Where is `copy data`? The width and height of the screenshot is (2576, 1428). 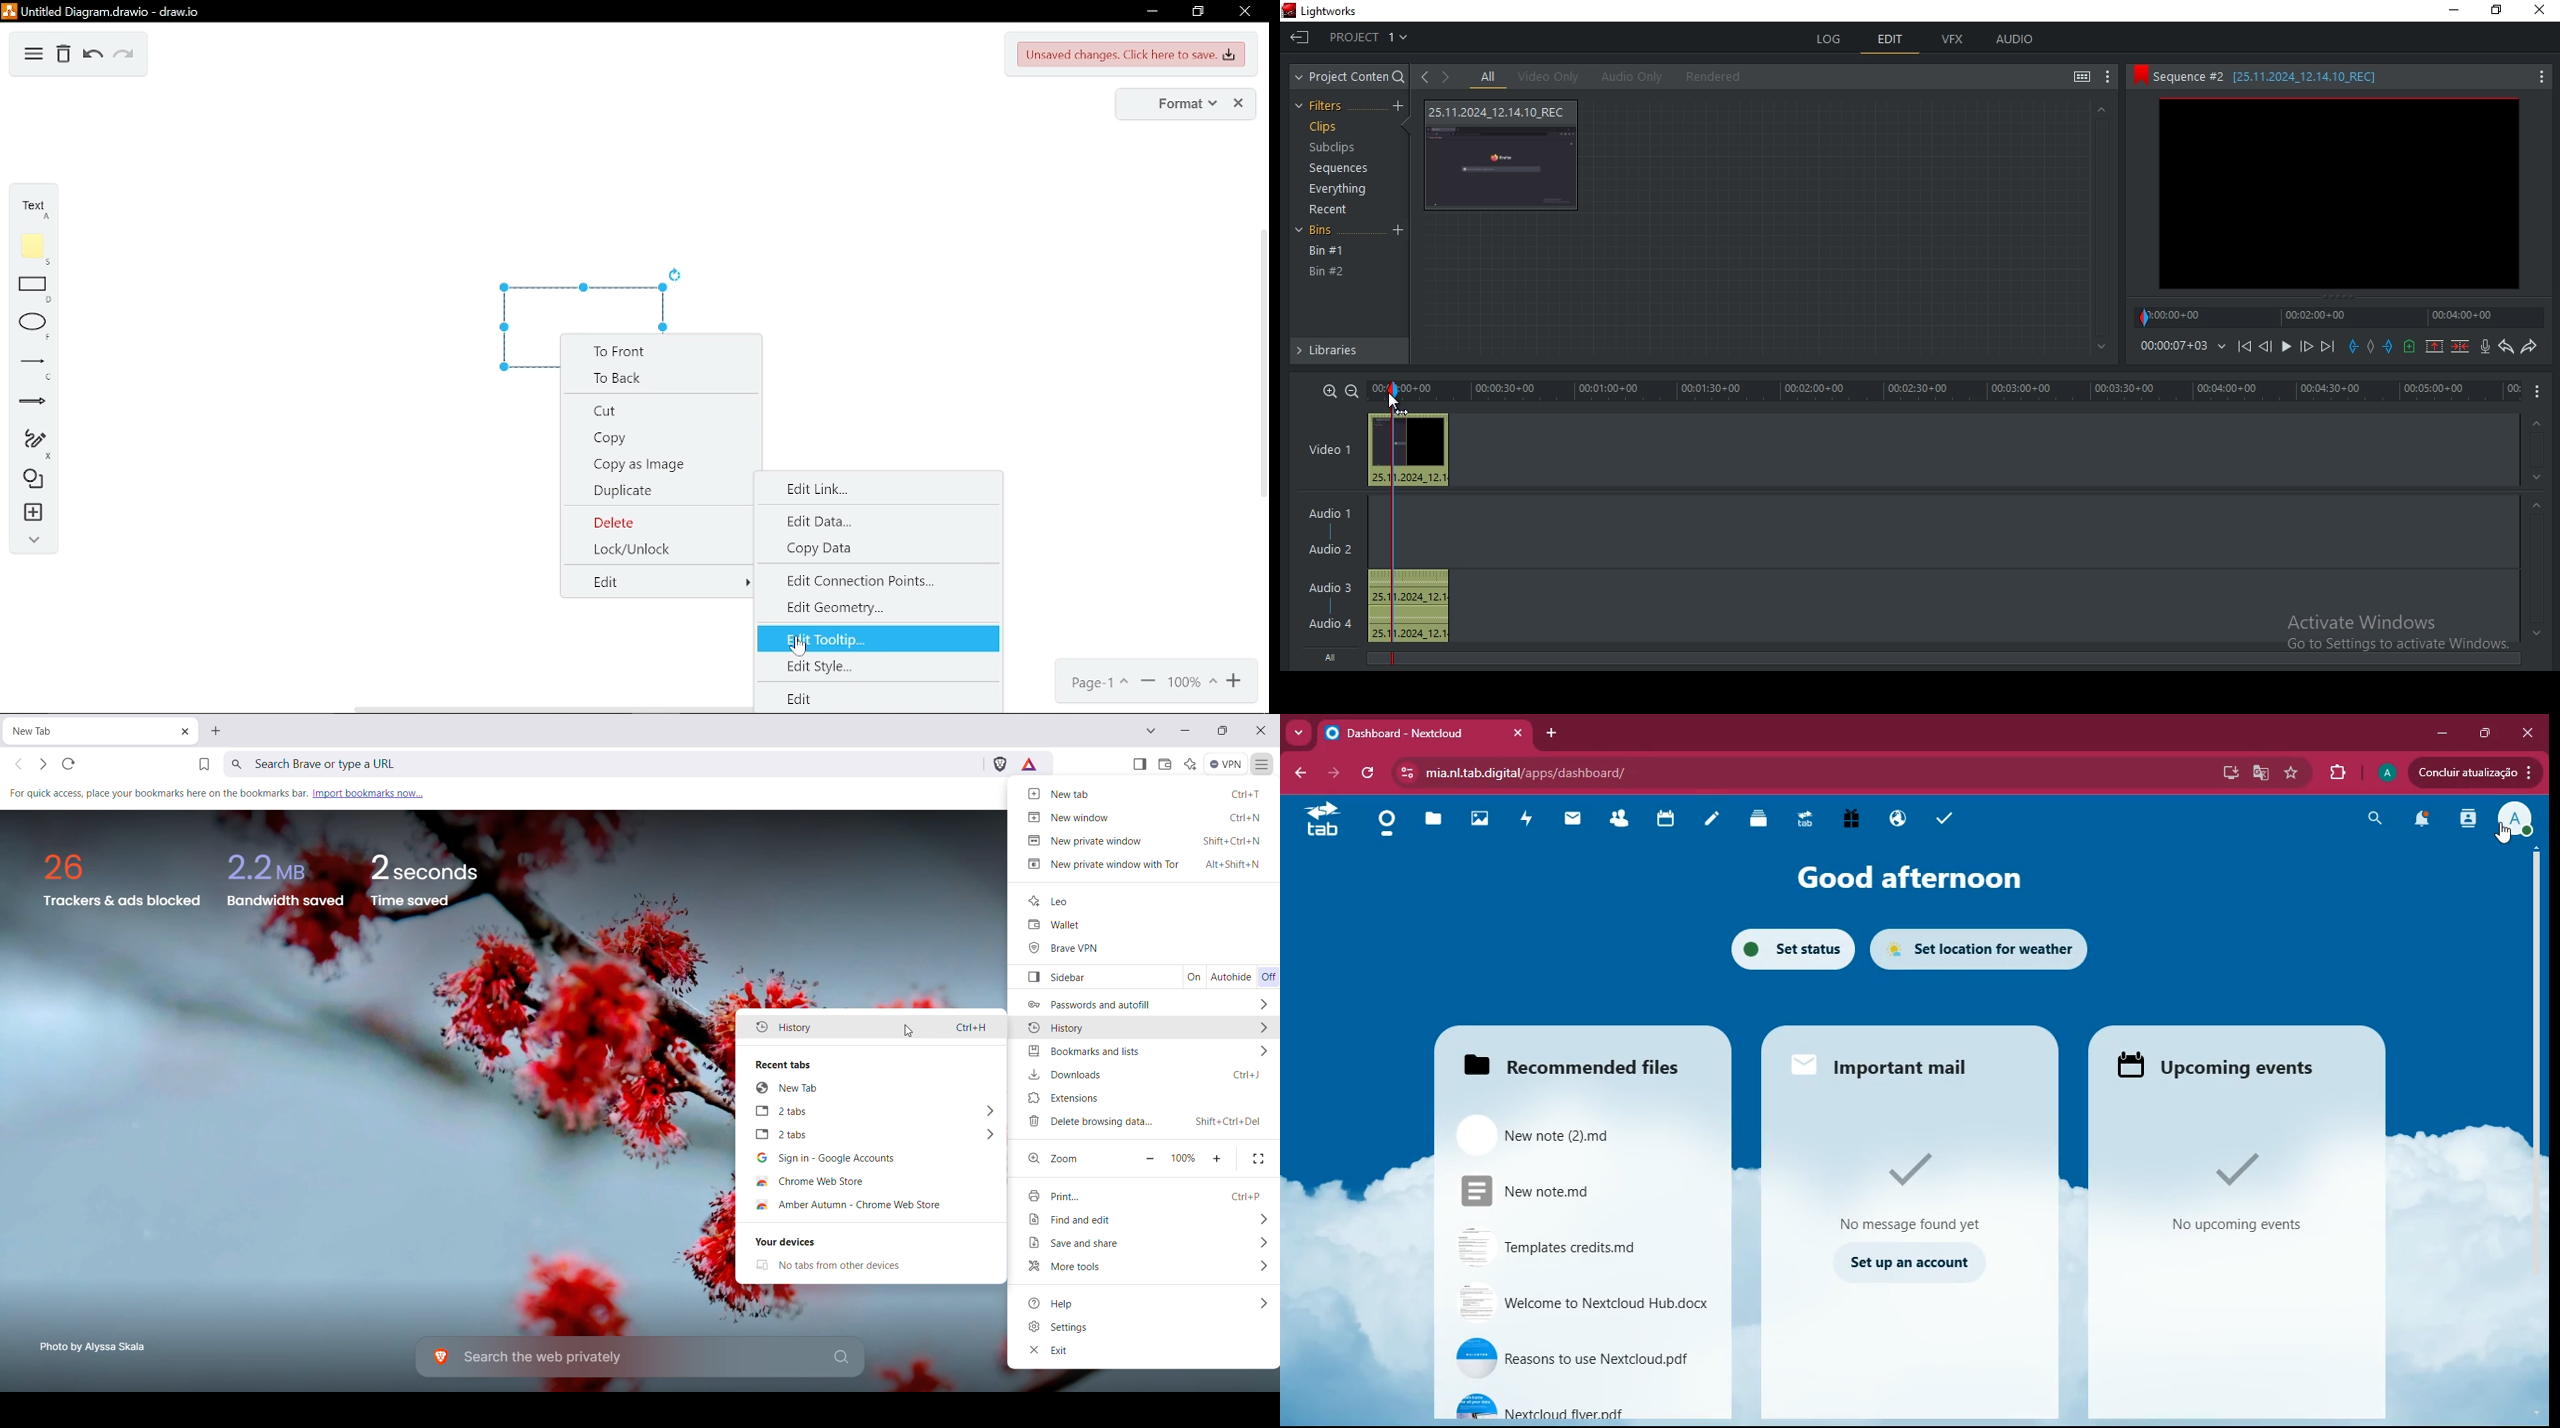
copy data is located at coordinates (823, 551).